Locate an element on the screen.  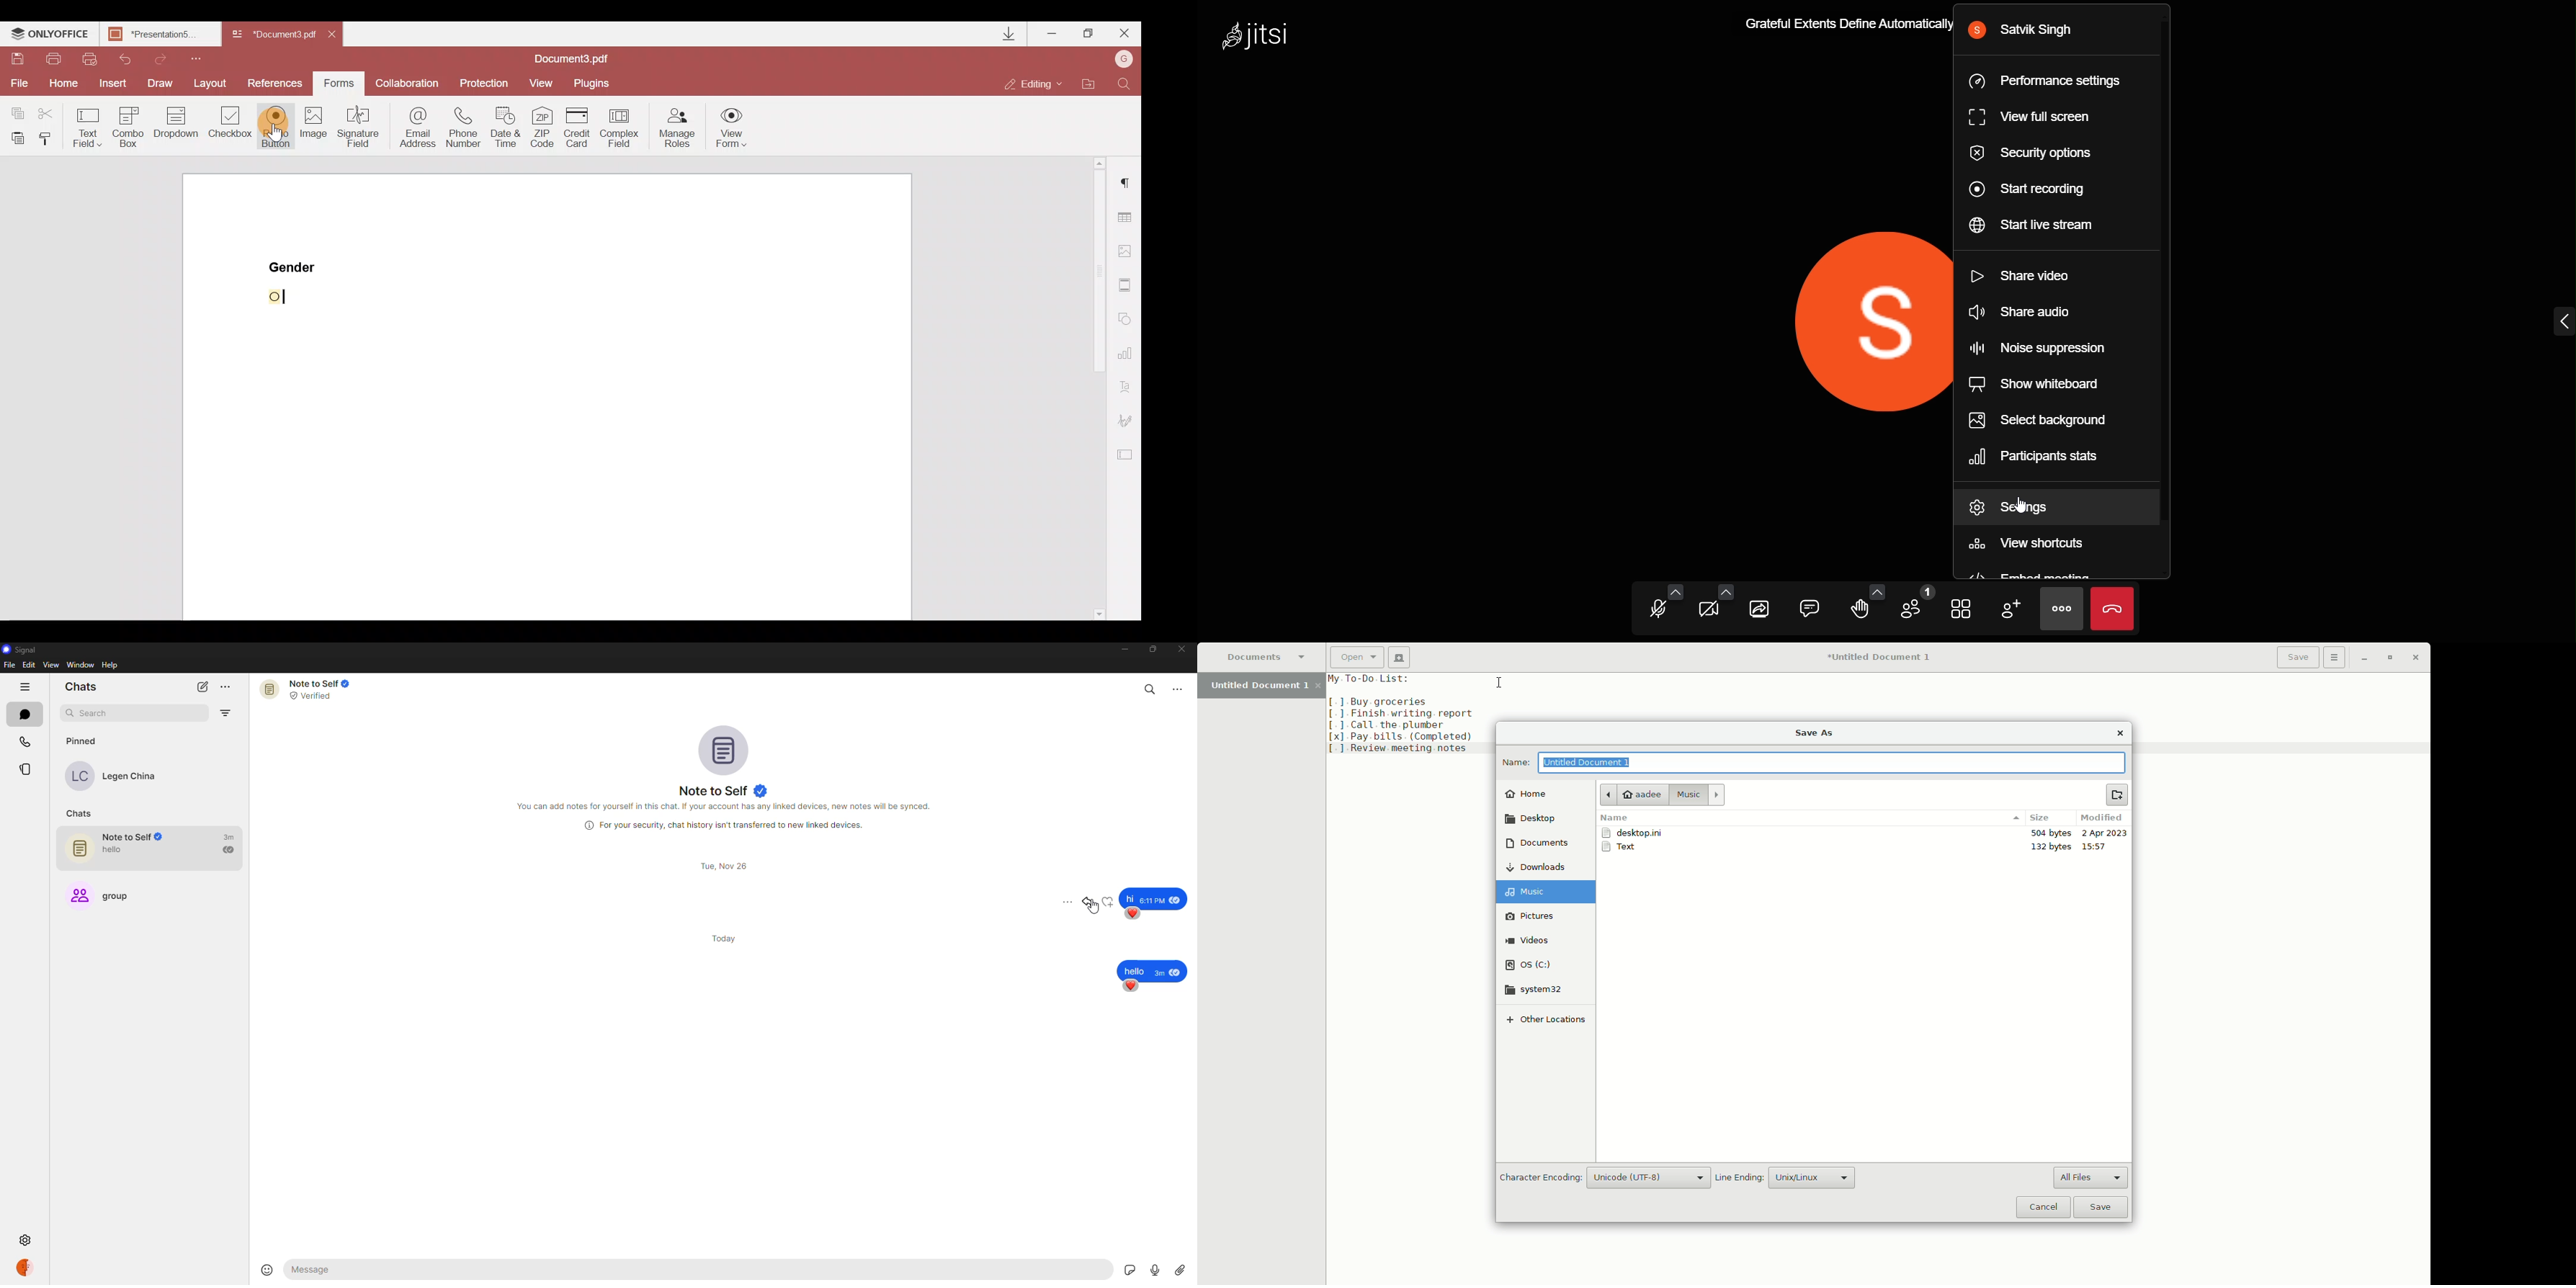
Paragraph settings is located at coordinates (1125, 188).